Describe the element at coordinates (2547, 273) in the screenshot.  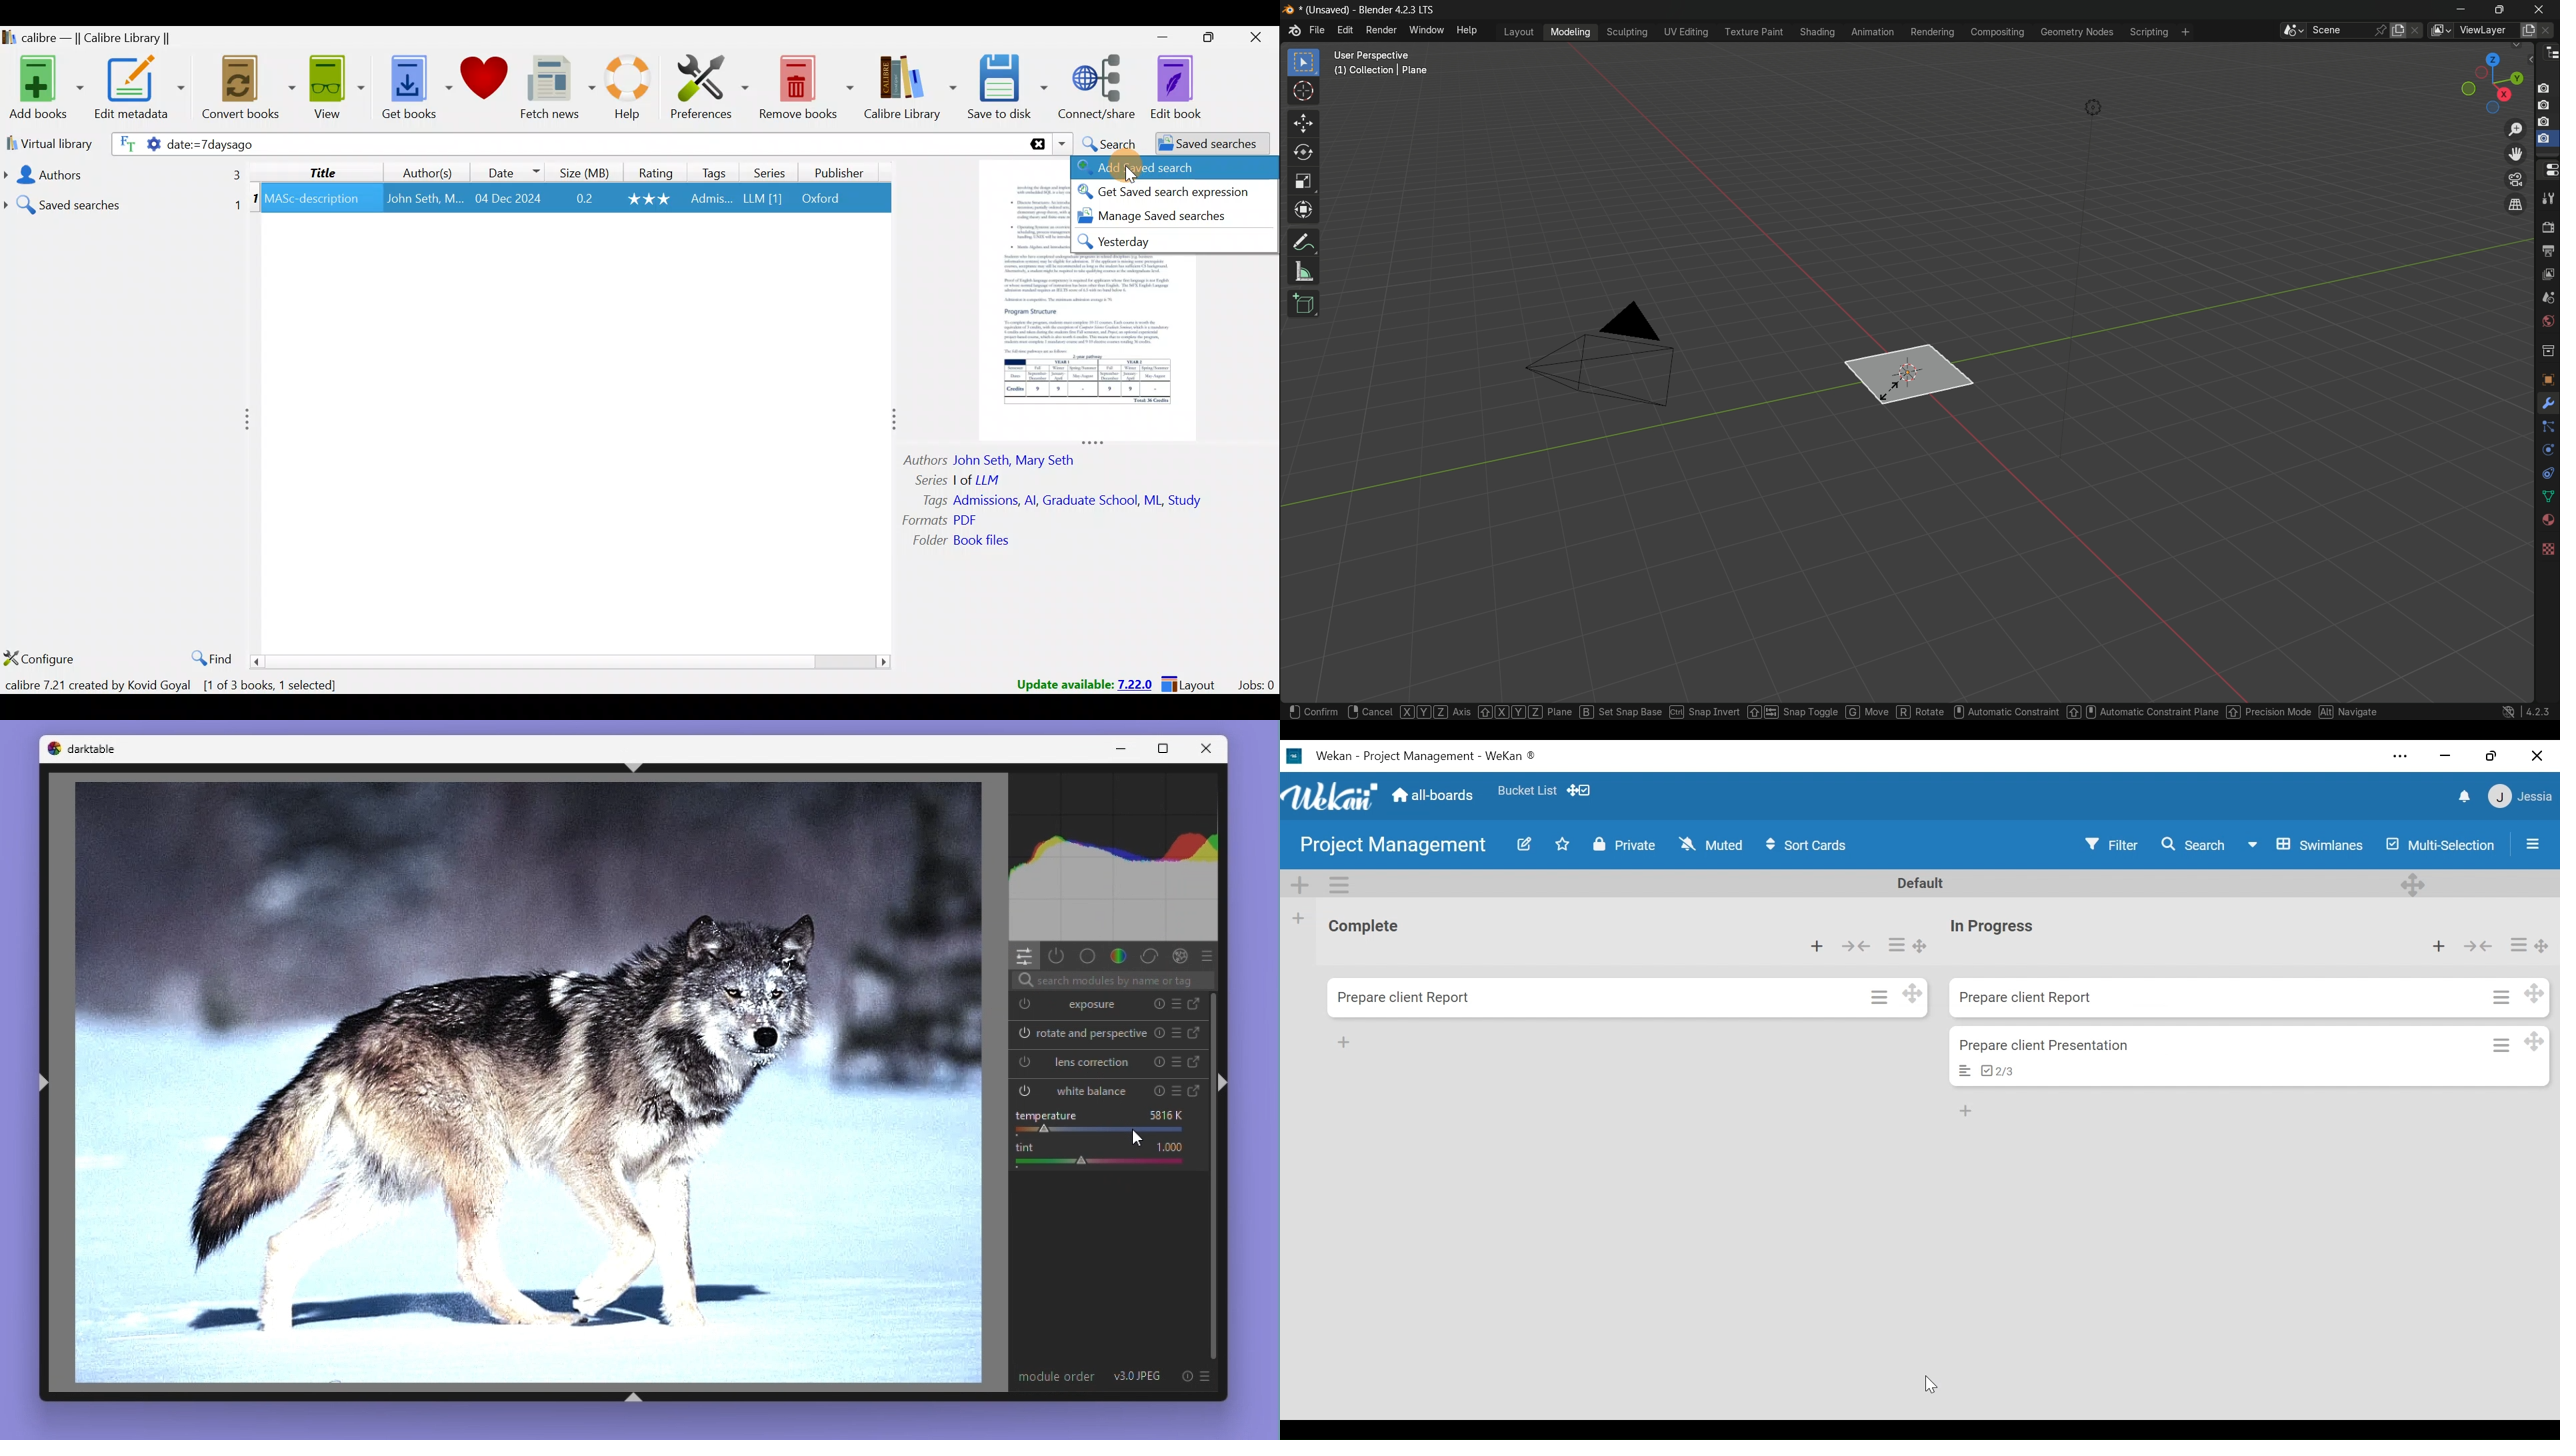
I see `view layer` at that location.